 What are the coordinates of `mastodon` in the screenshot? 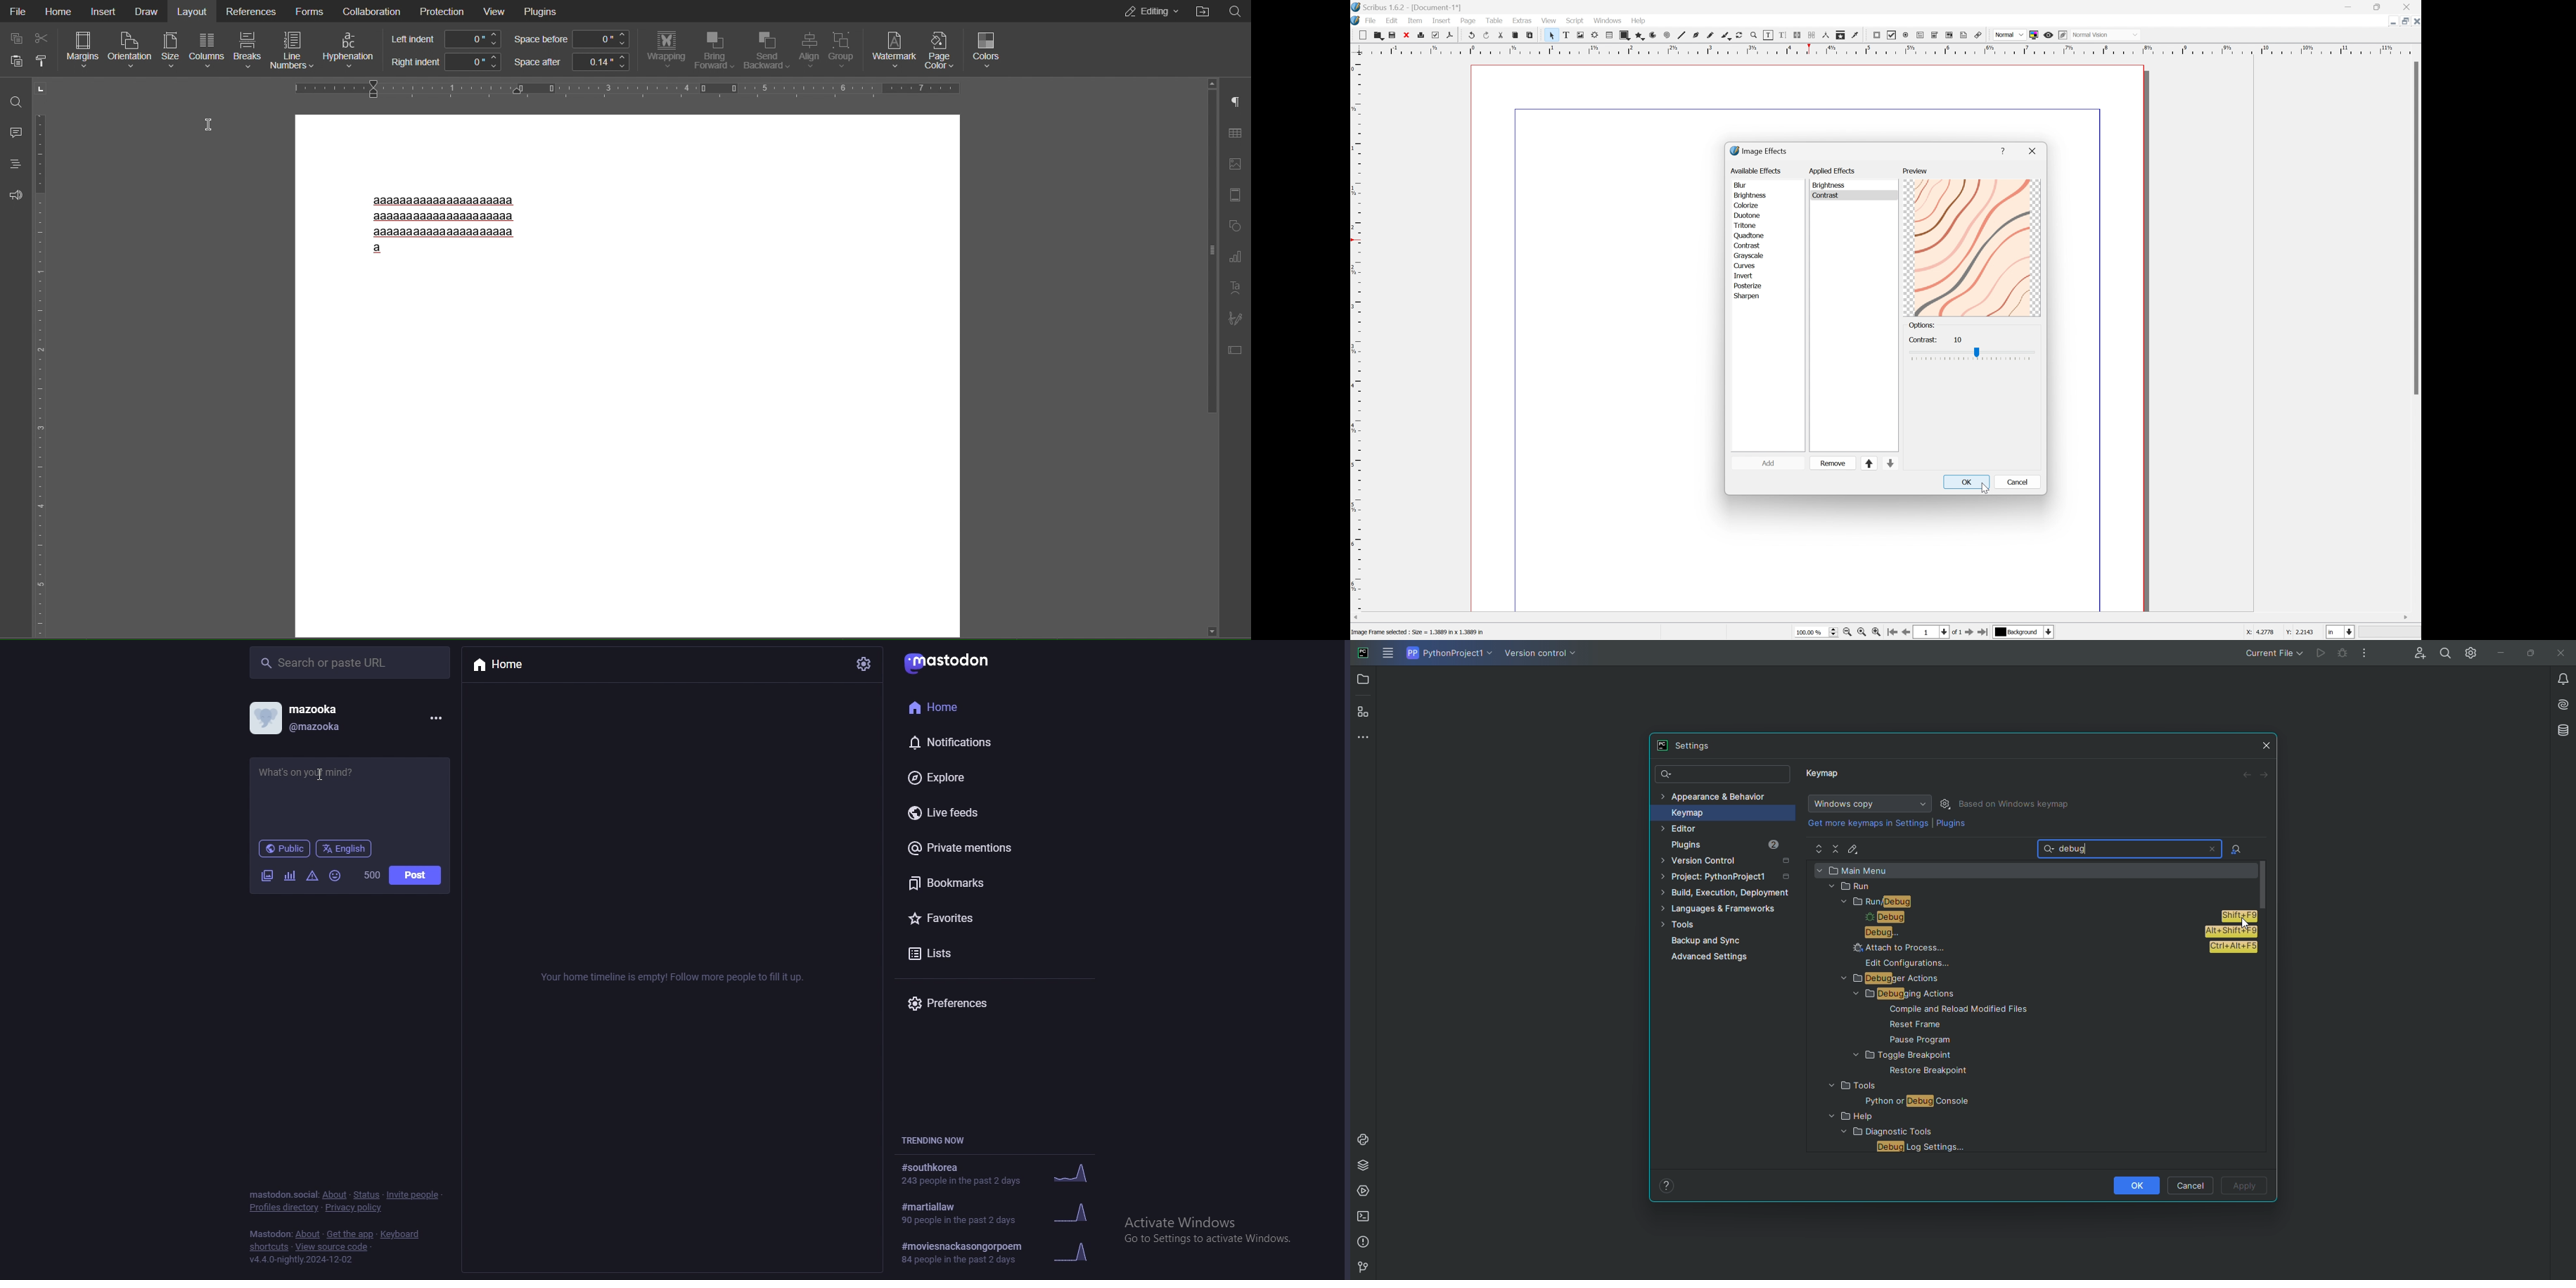 It's located at (270, 1234).